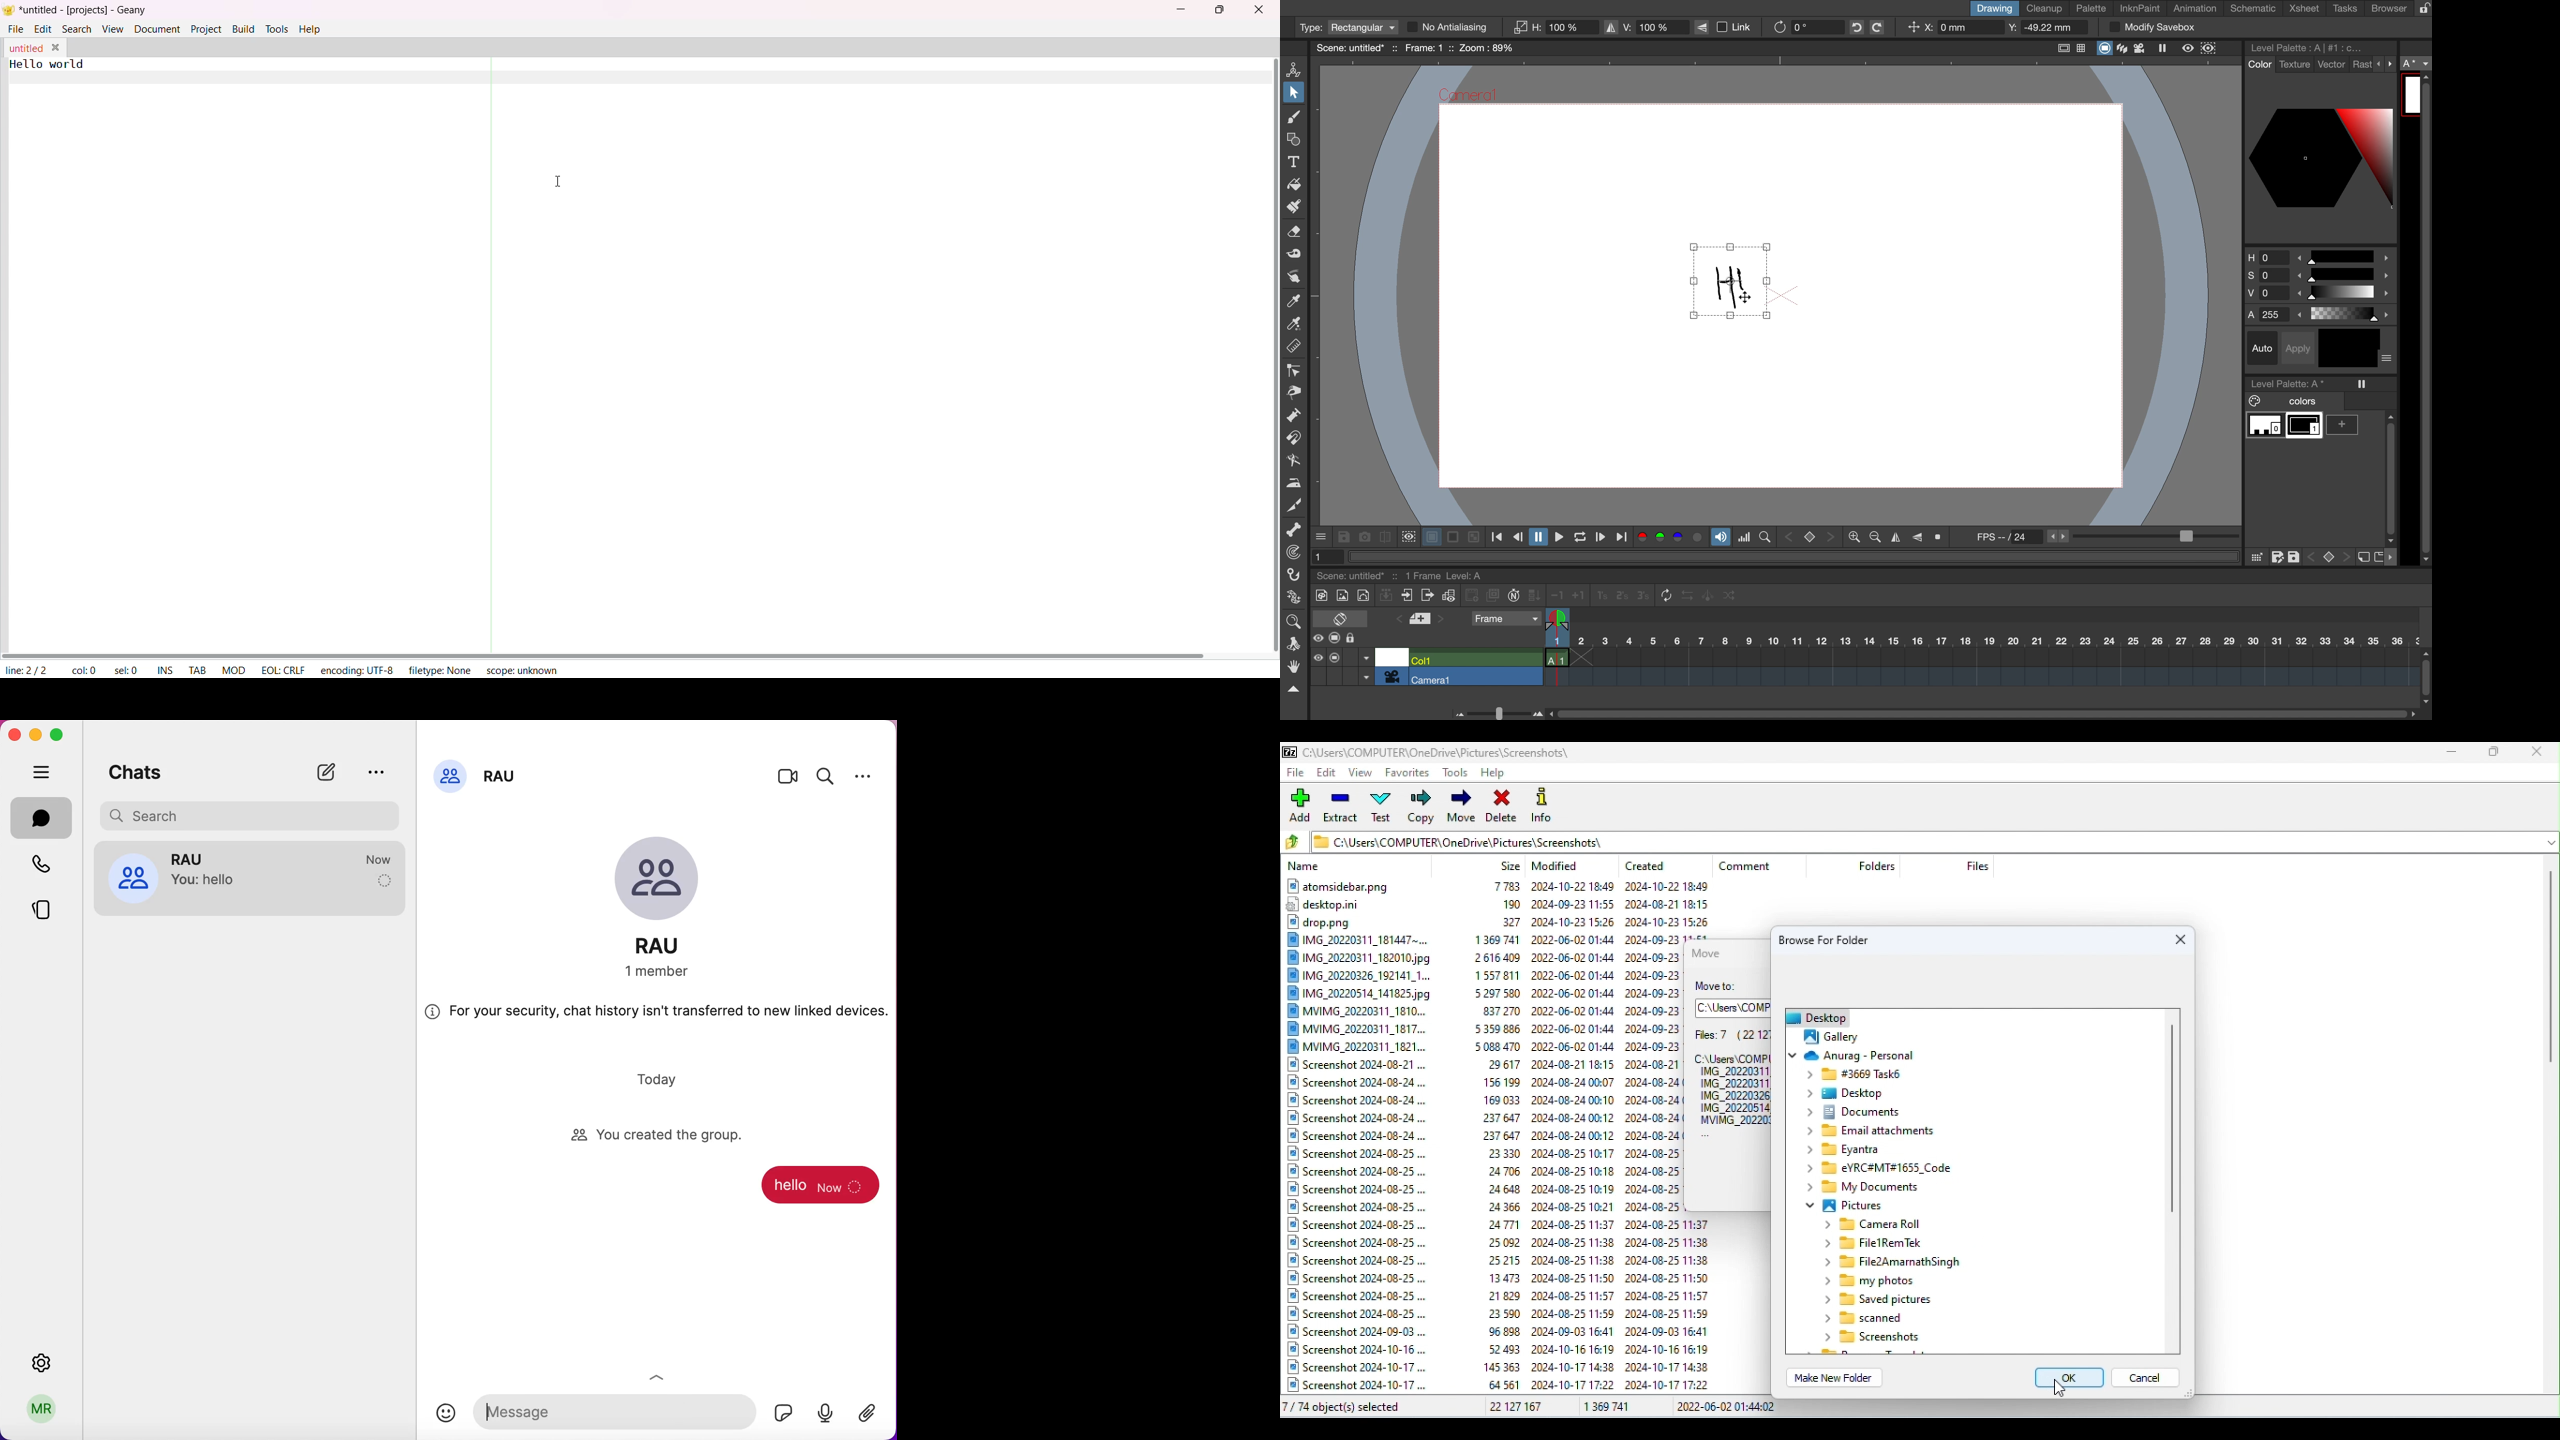 This screenshot has height=1456, width=2576. I want to click on link, so click(1729, 28).